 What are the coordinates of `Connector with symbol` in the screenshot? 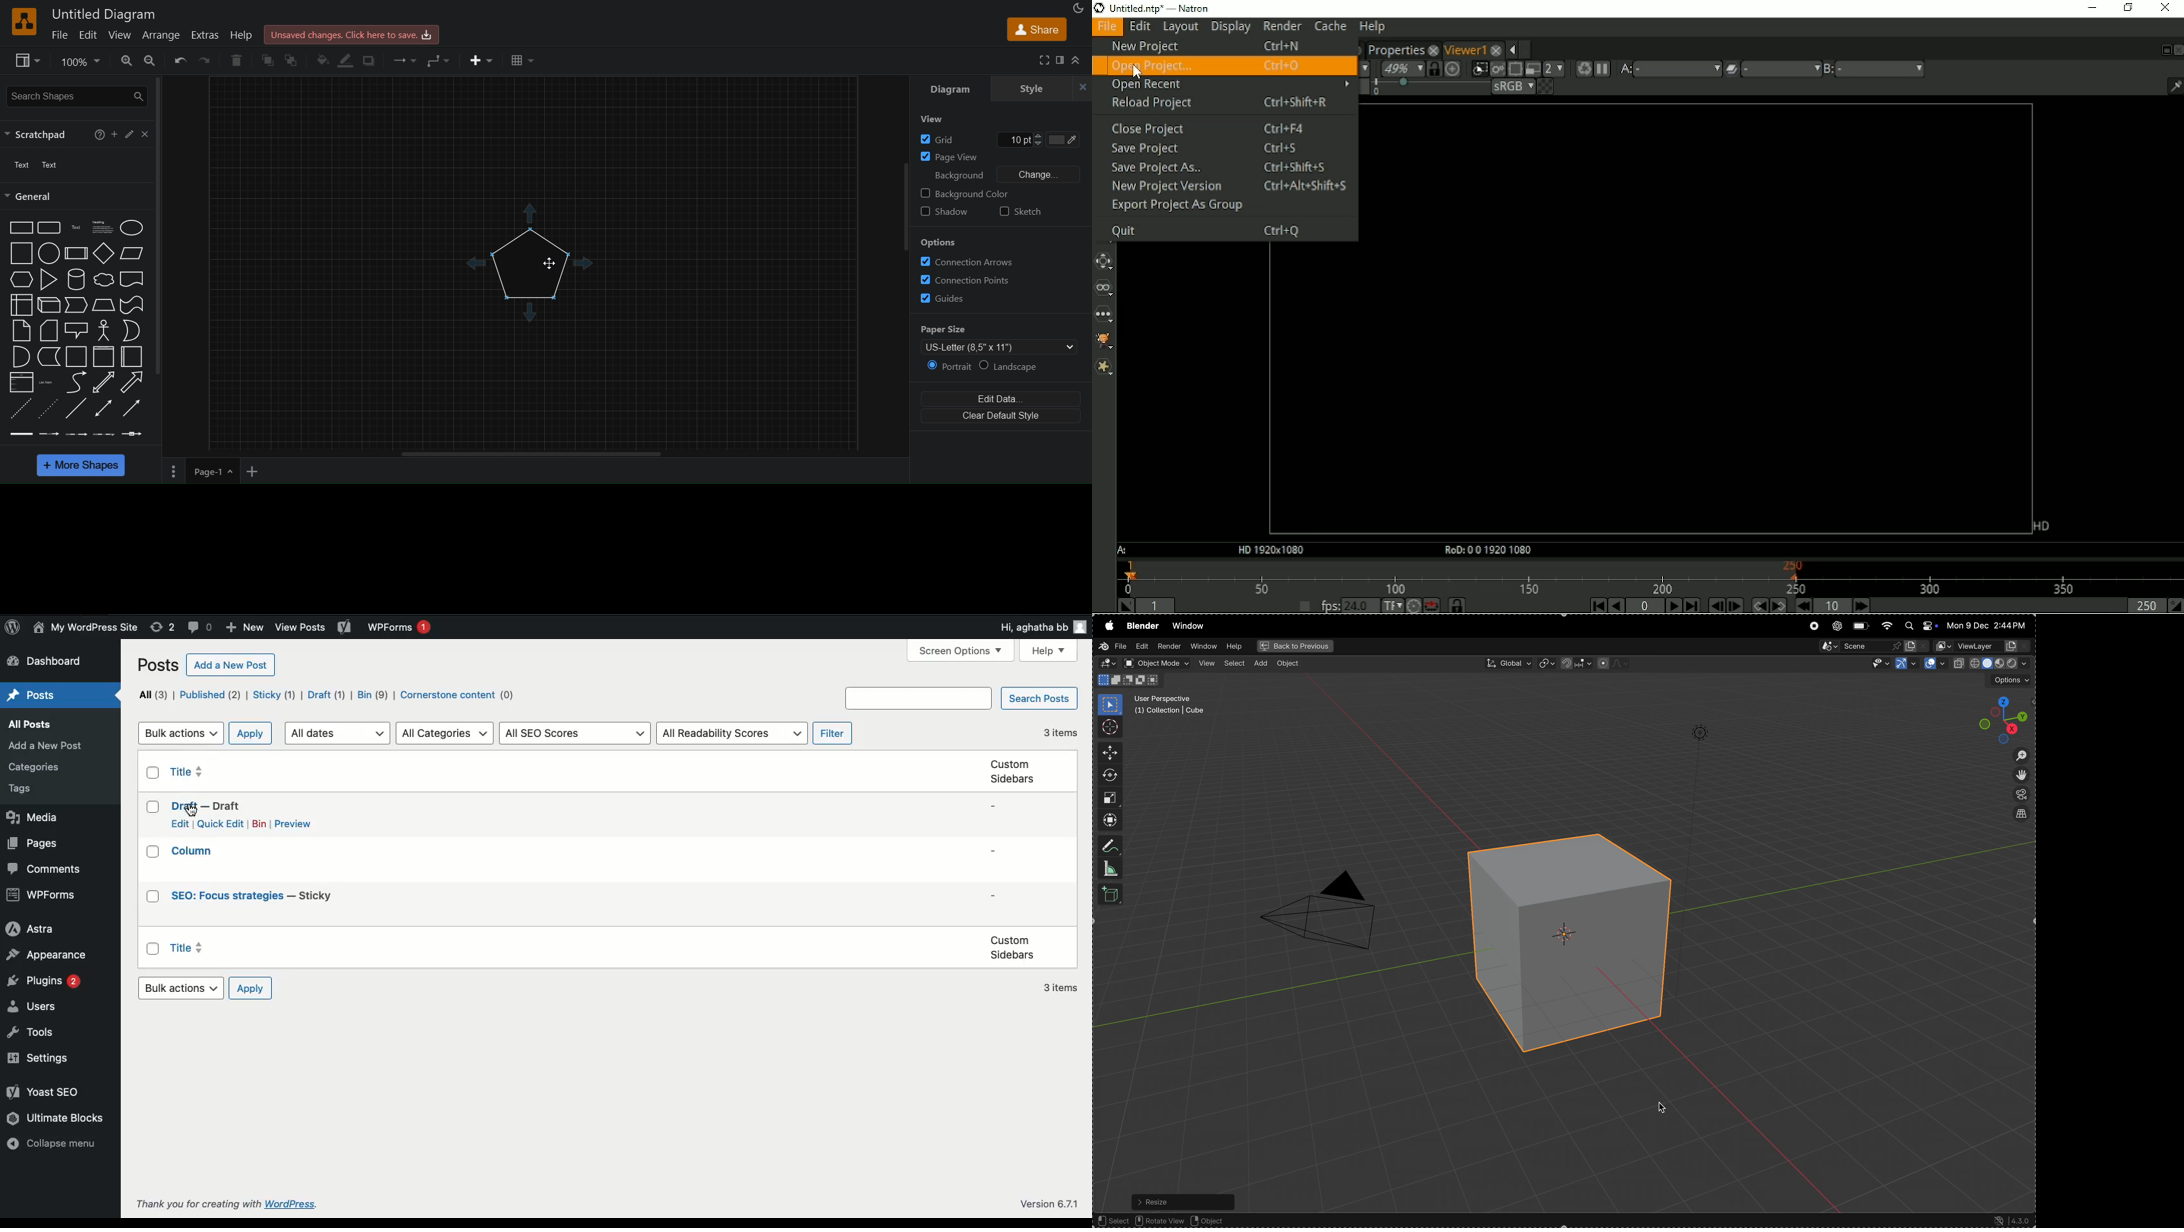 It's located at (133, 435).